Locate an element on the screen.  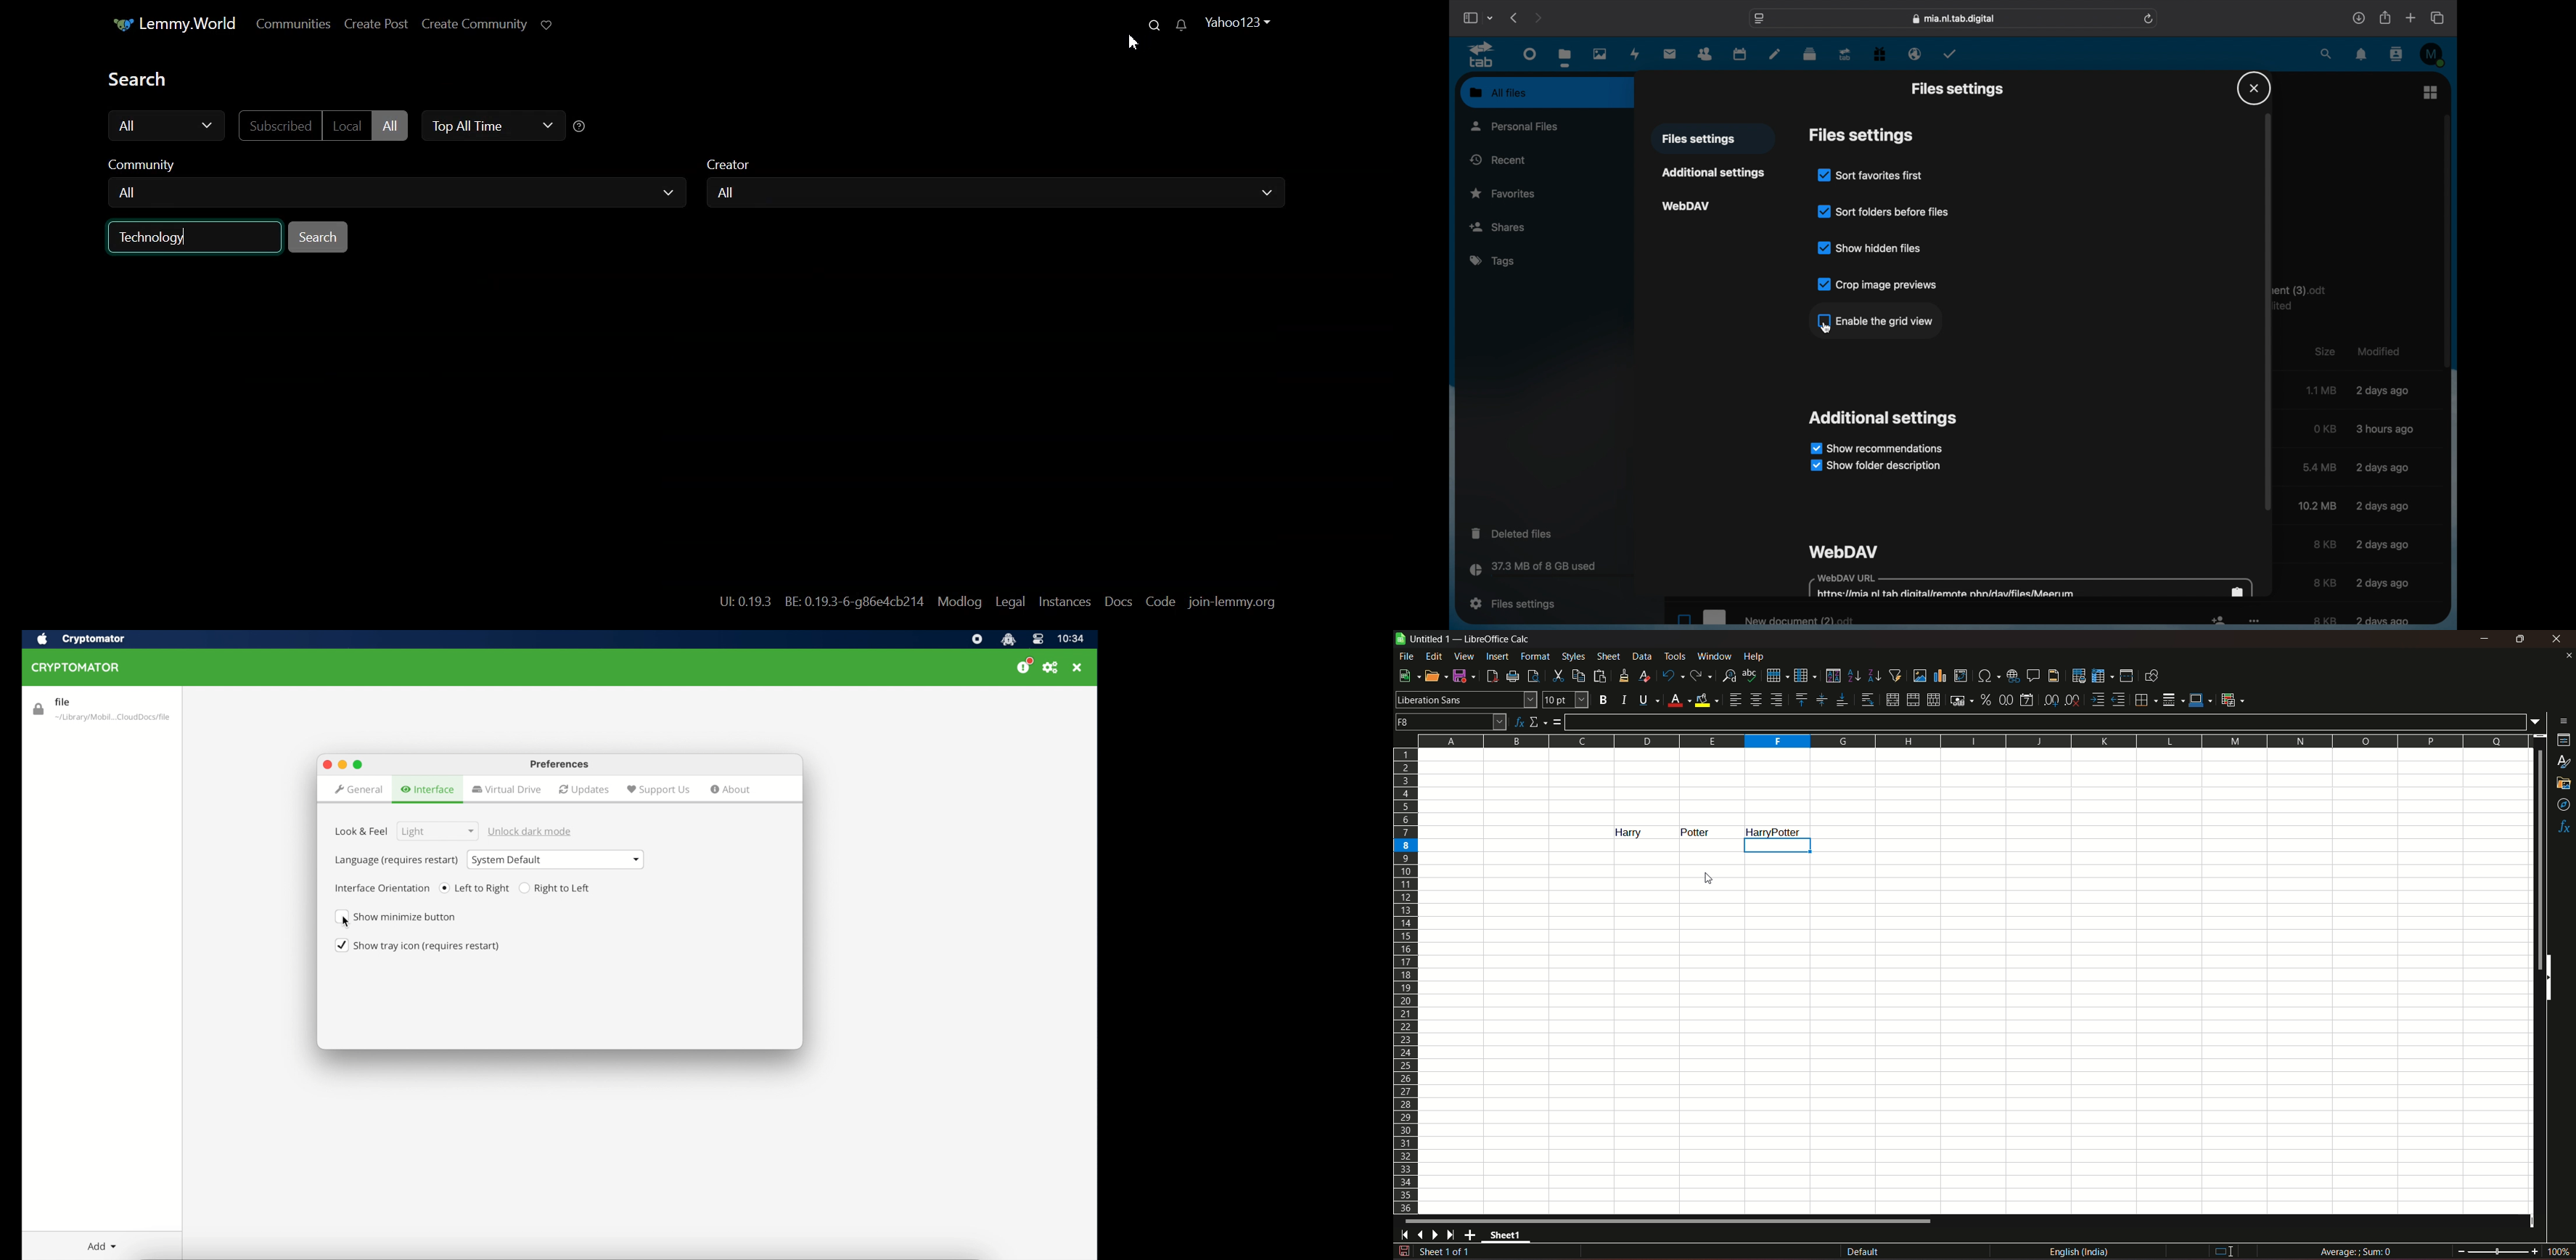
Modlog is located at coordinates (959, 600).